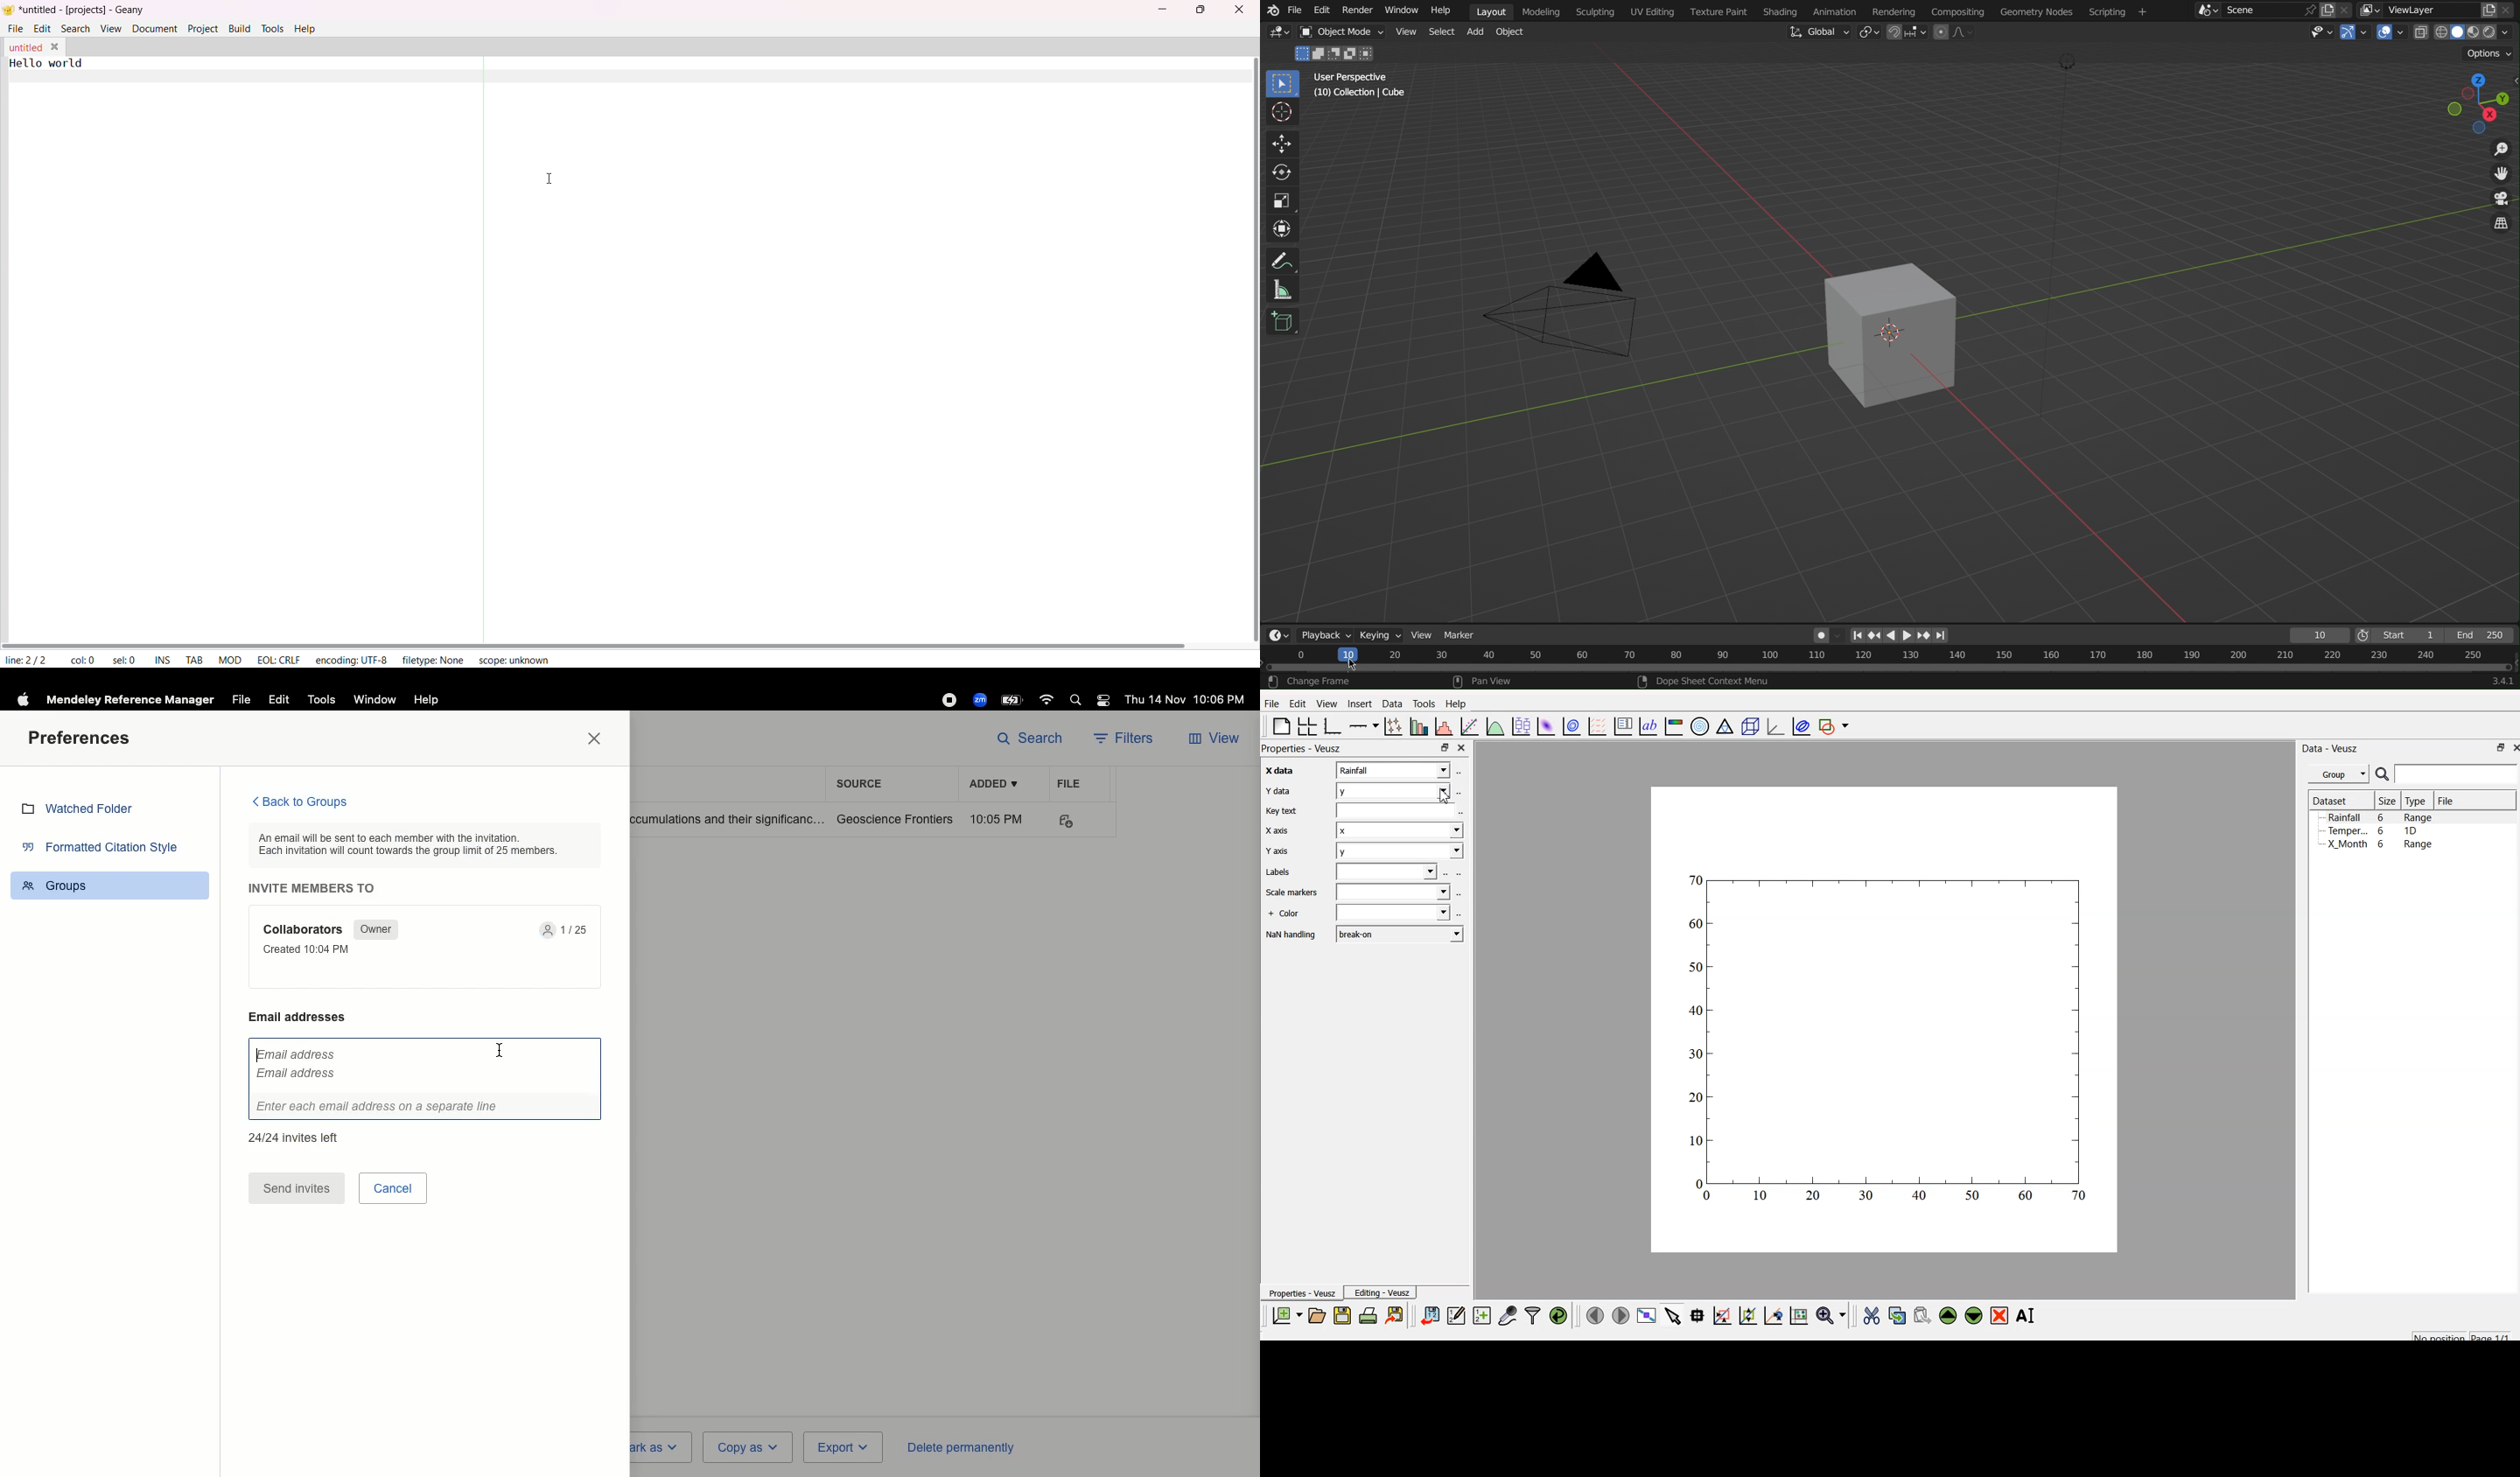 The image size is (2520, 1484). I want to click on select items from graph, so click(1671, 1318).